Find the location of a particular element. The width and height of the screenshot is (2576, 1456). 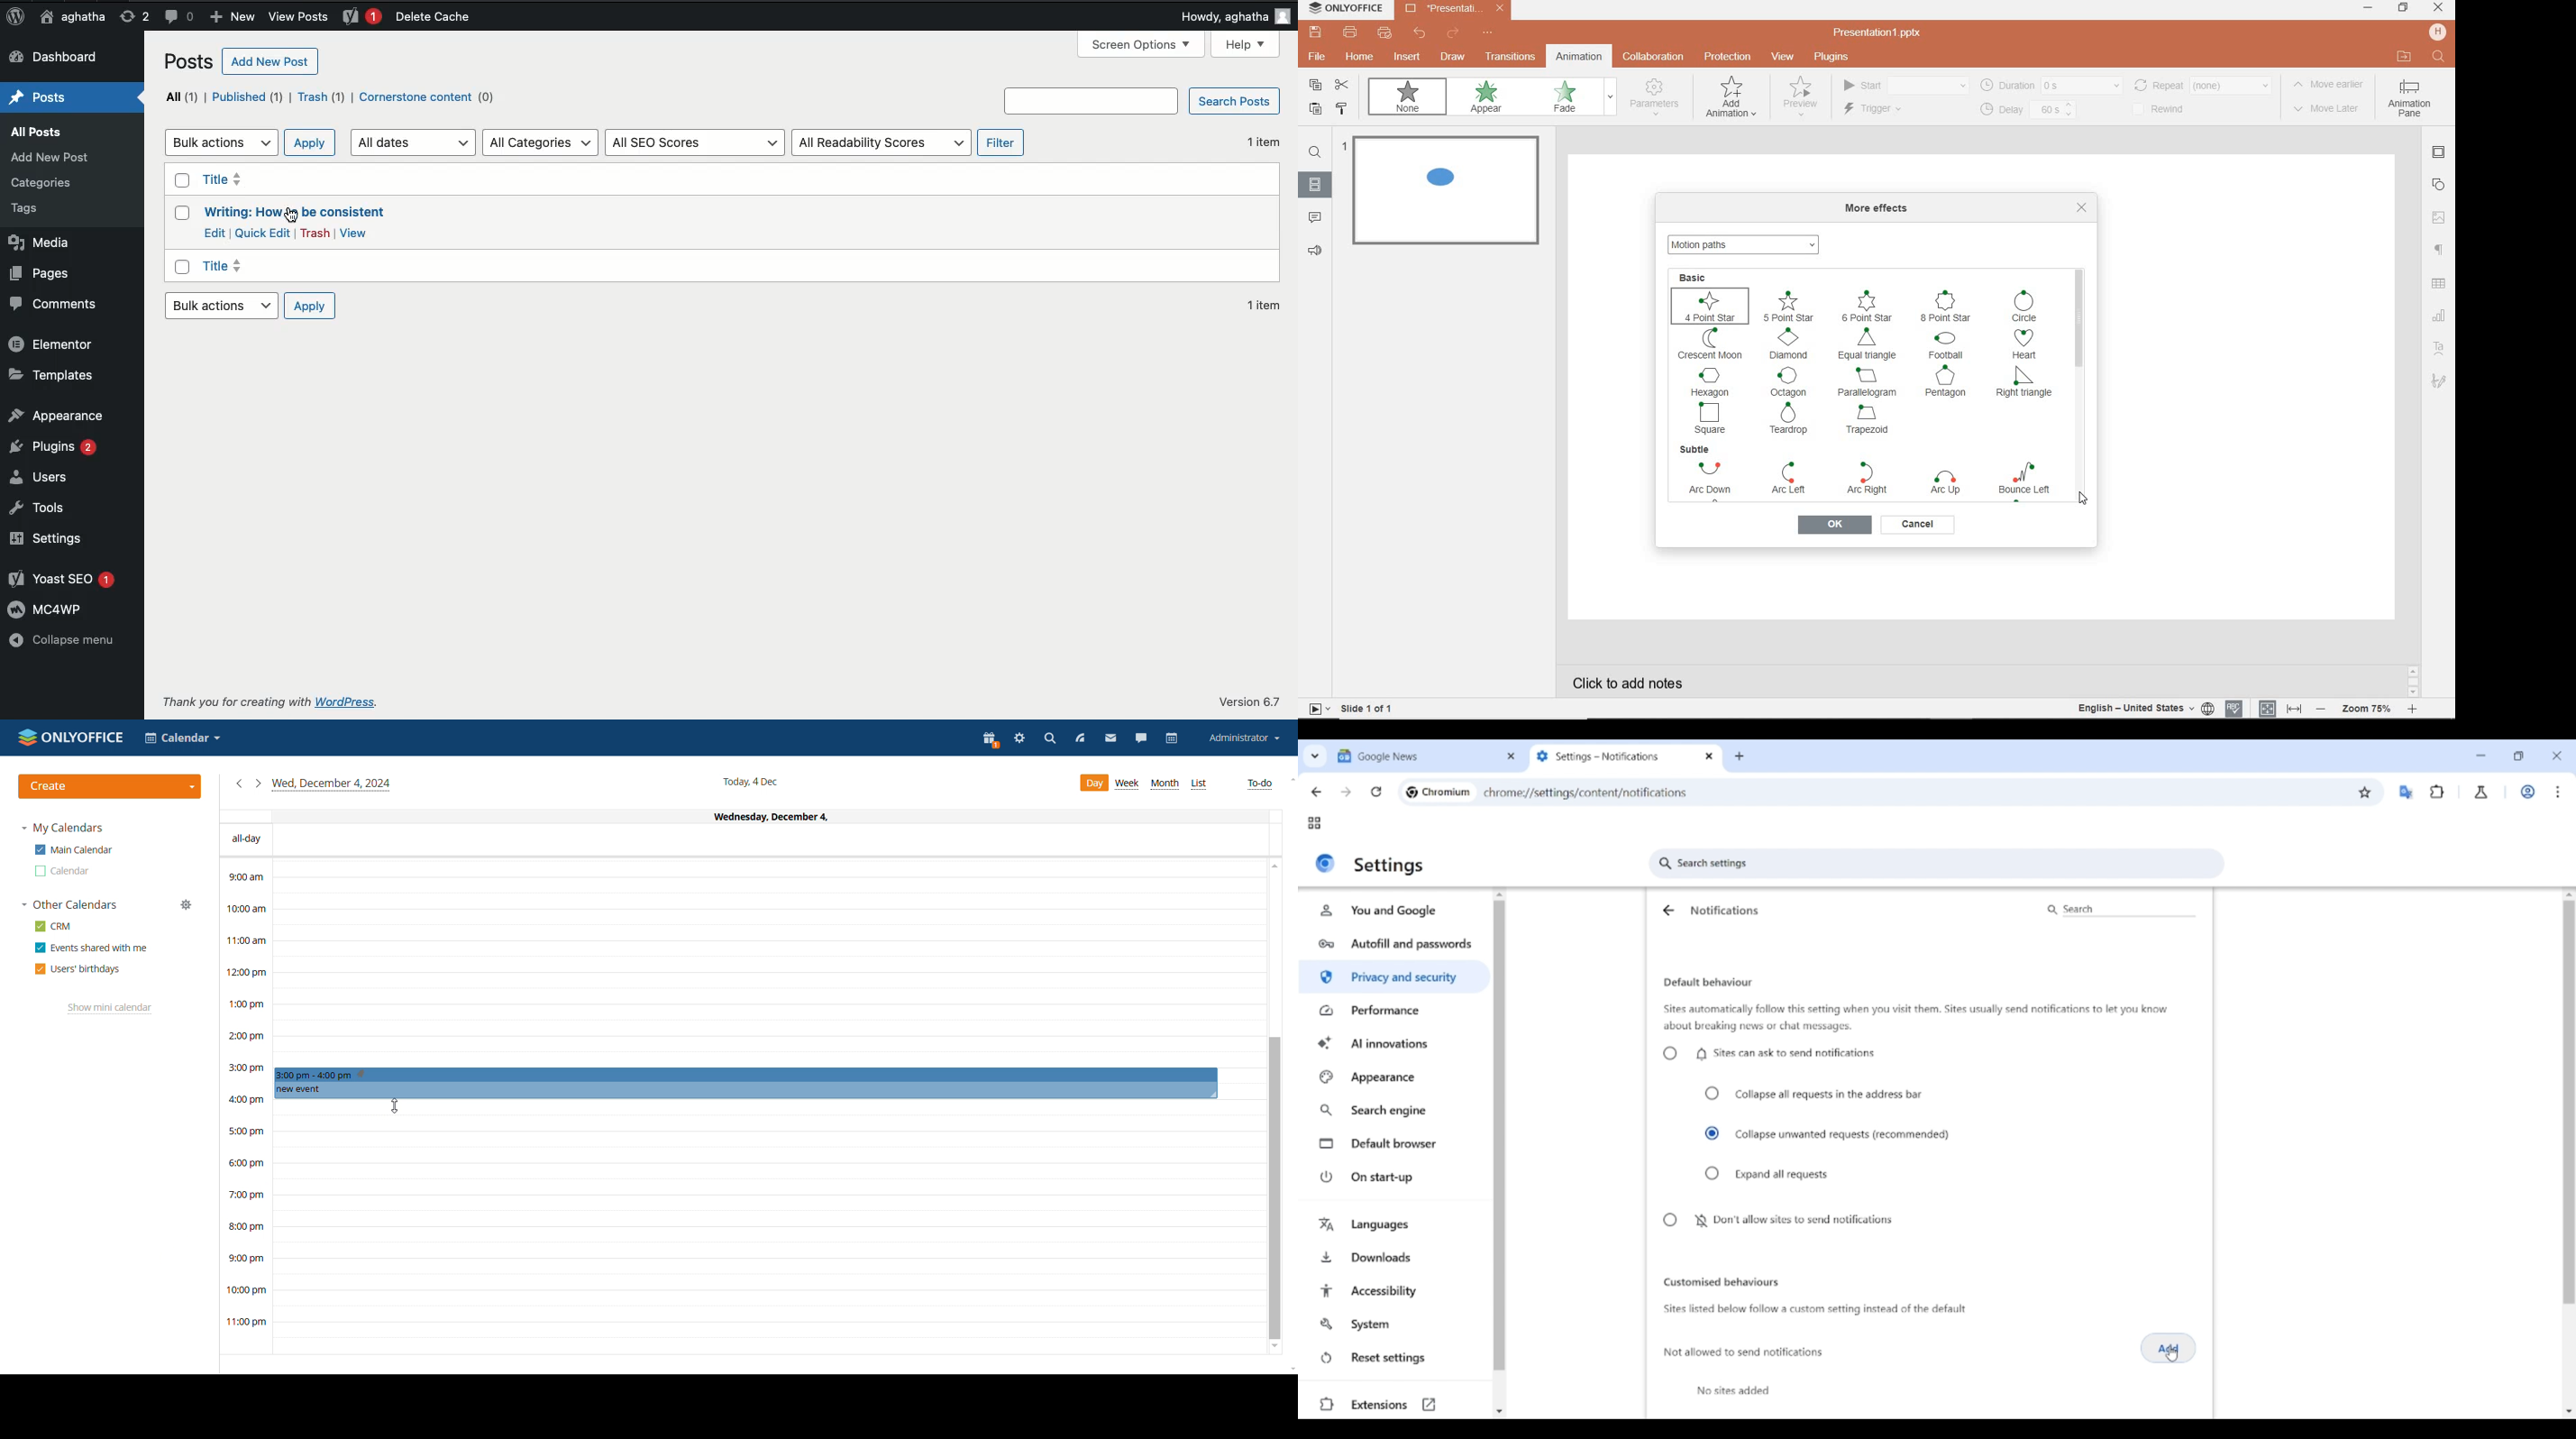

Edit is located at coordinates (215, 231).